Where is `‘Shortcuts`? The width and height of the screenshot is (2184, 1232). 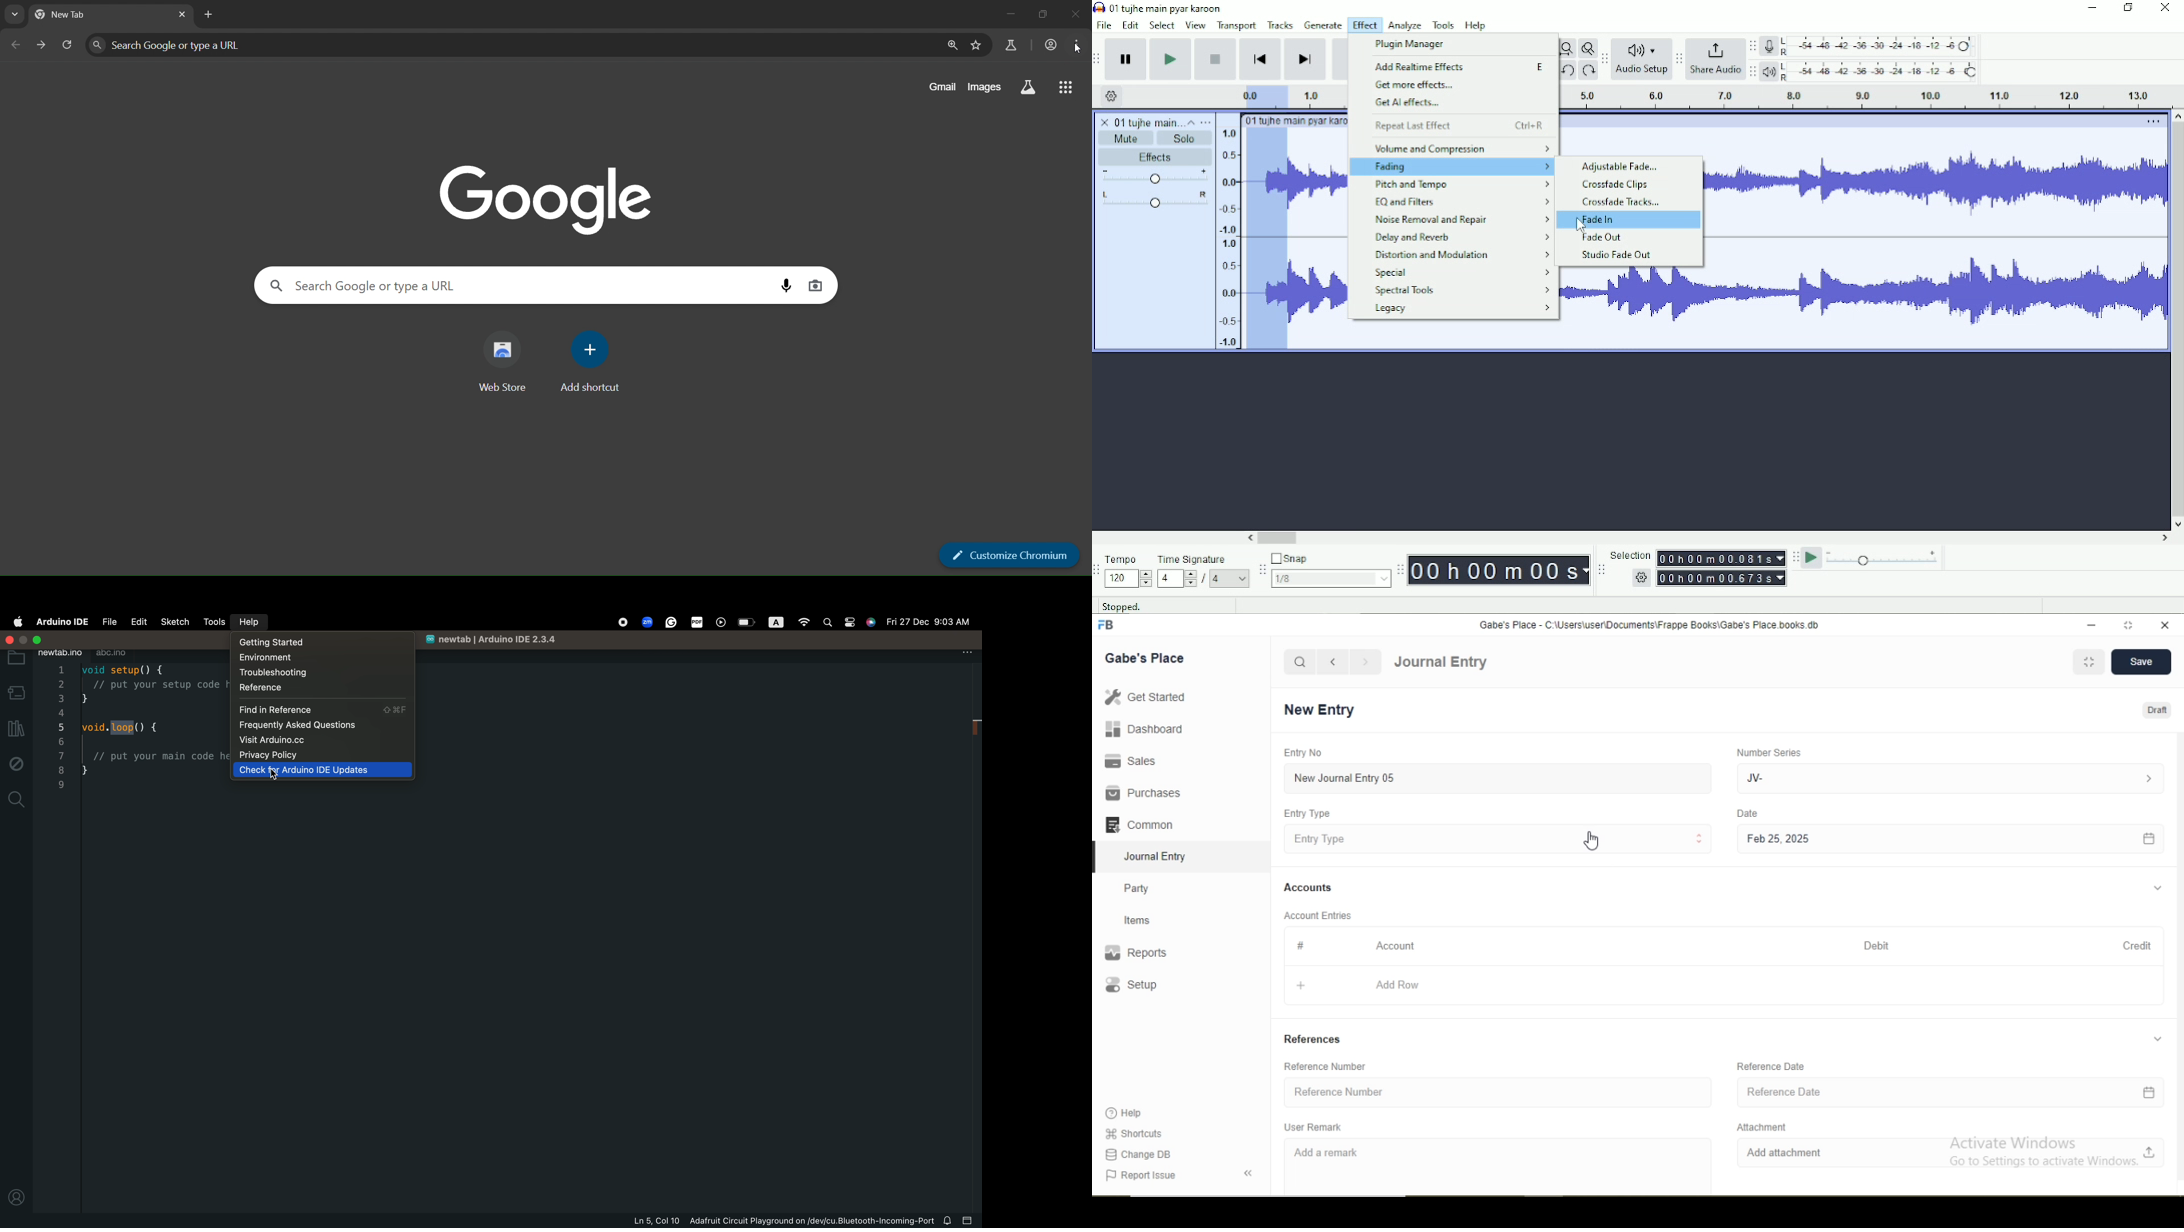
‘Shortcuts is located at coordinates (1136, 1133).